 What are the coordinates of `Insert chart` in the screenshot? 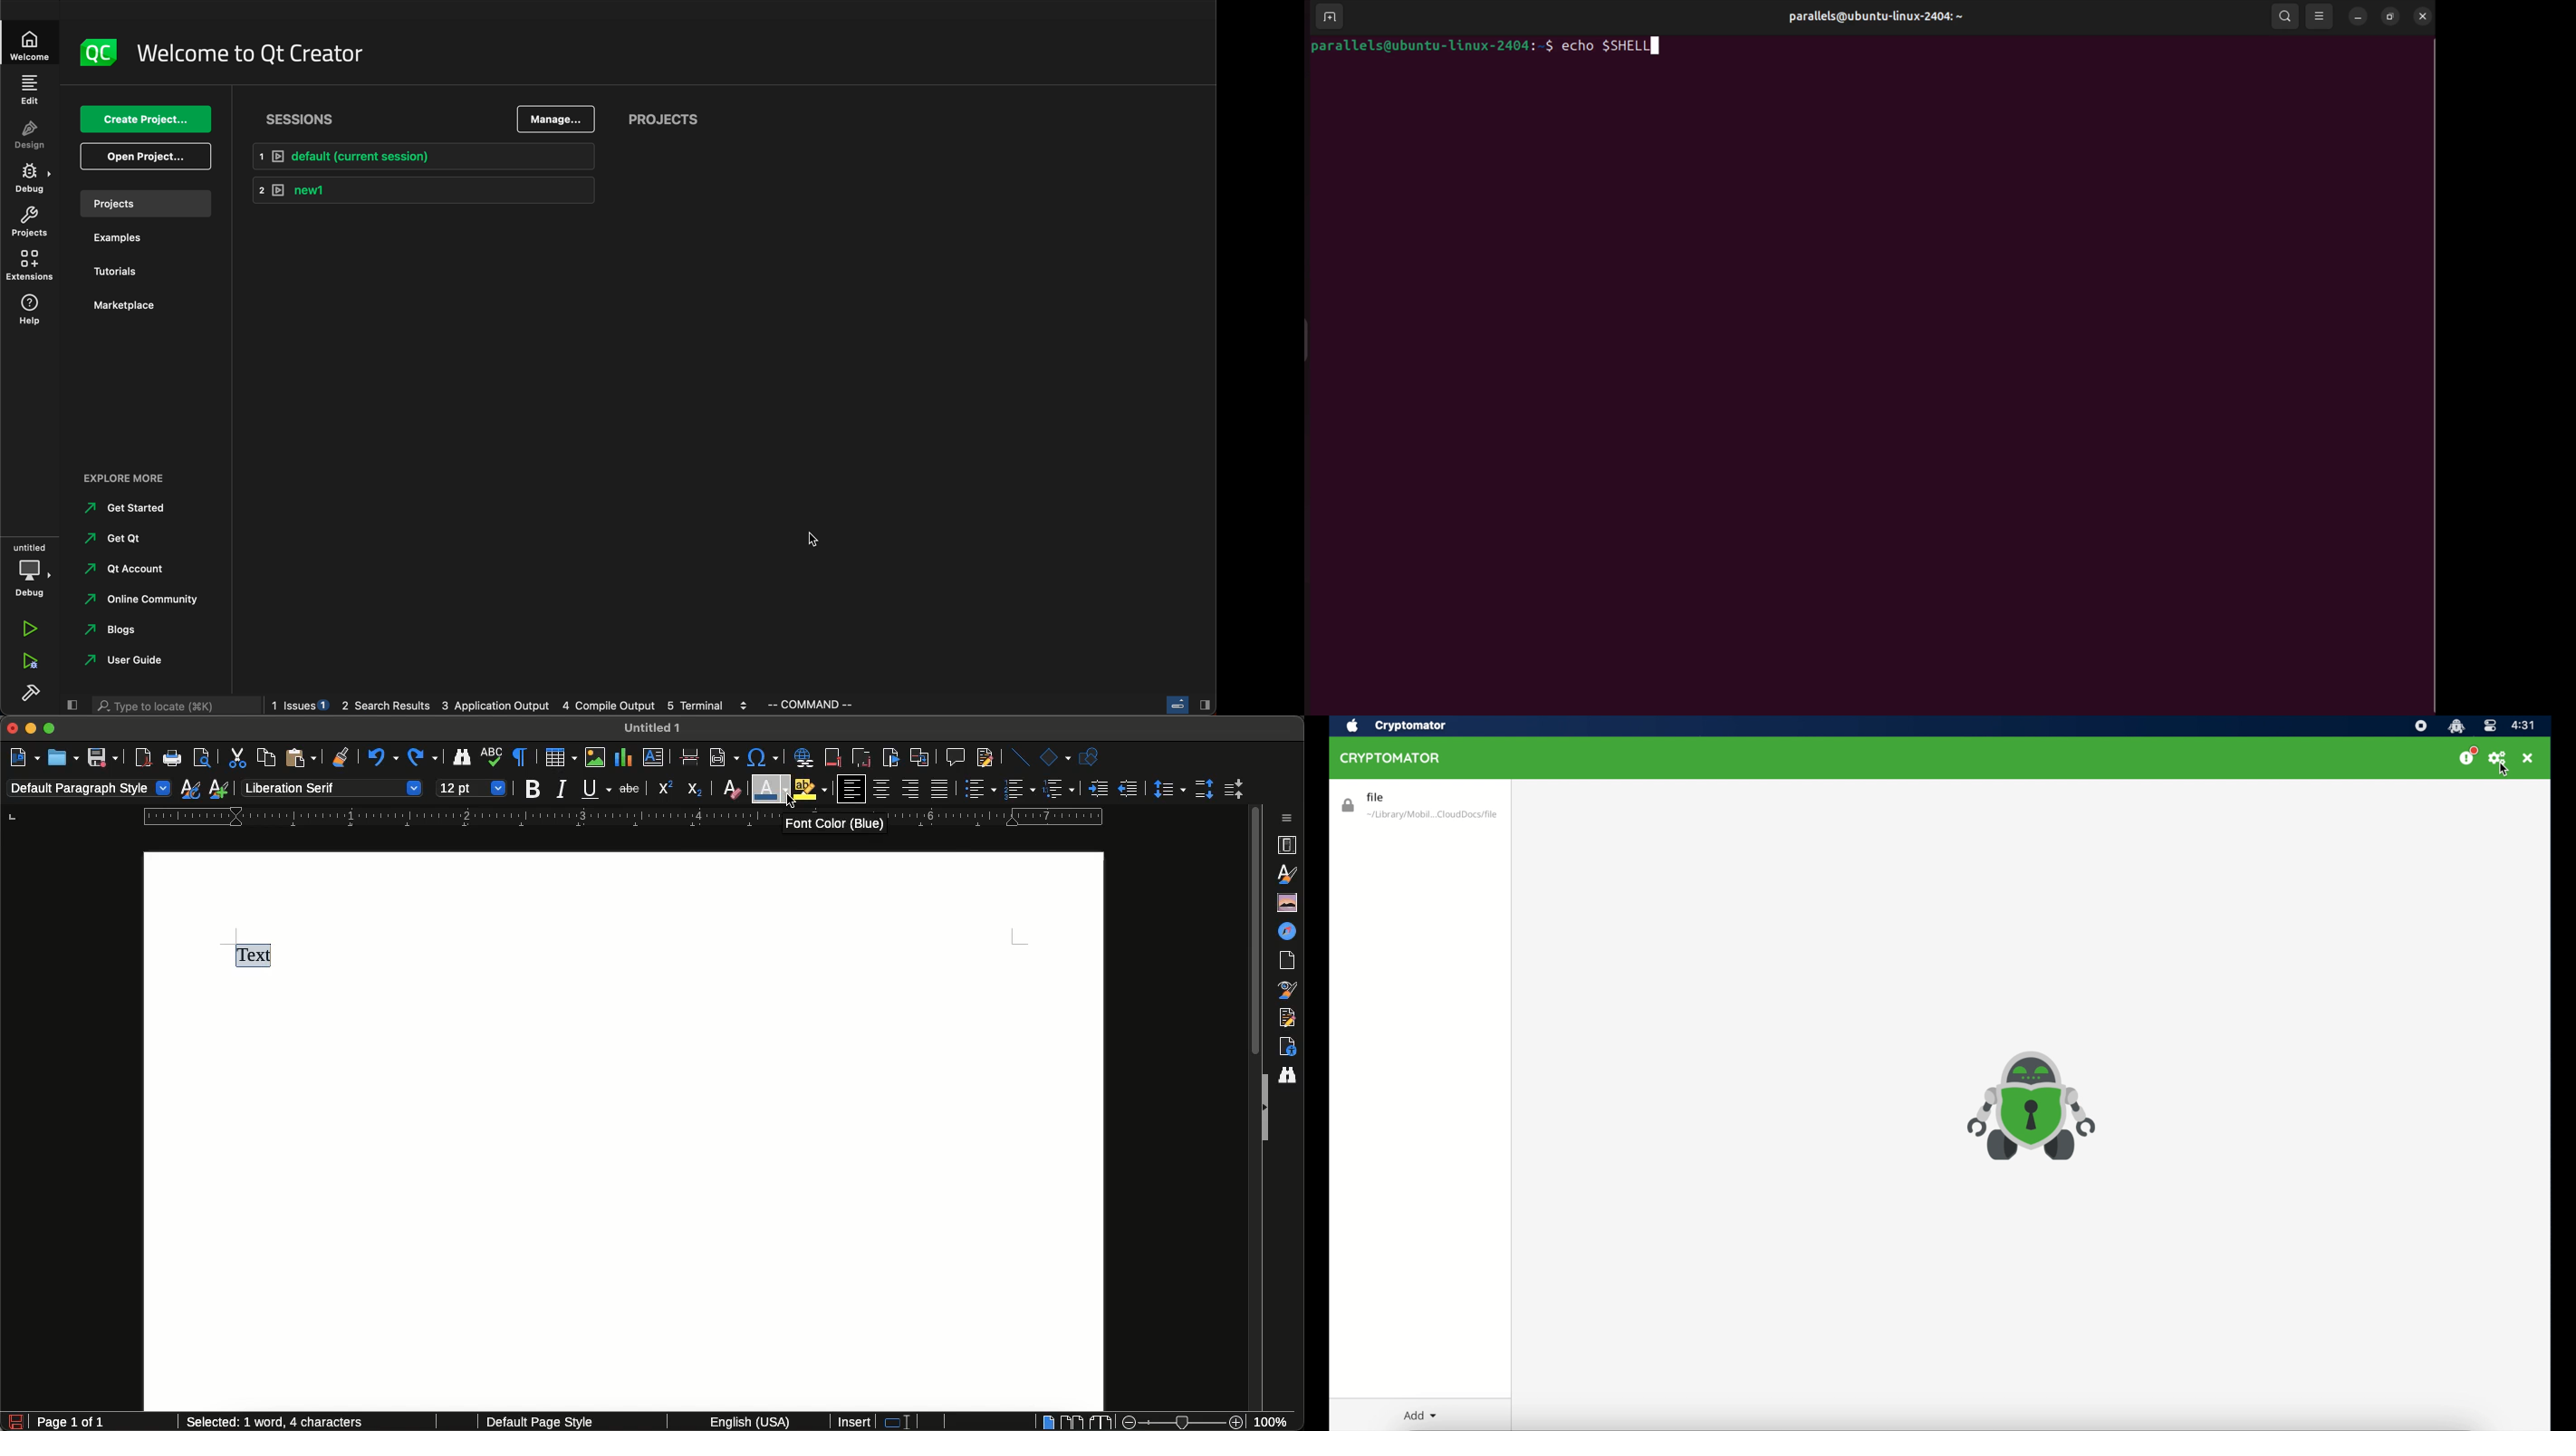 It's located at (623, 757).